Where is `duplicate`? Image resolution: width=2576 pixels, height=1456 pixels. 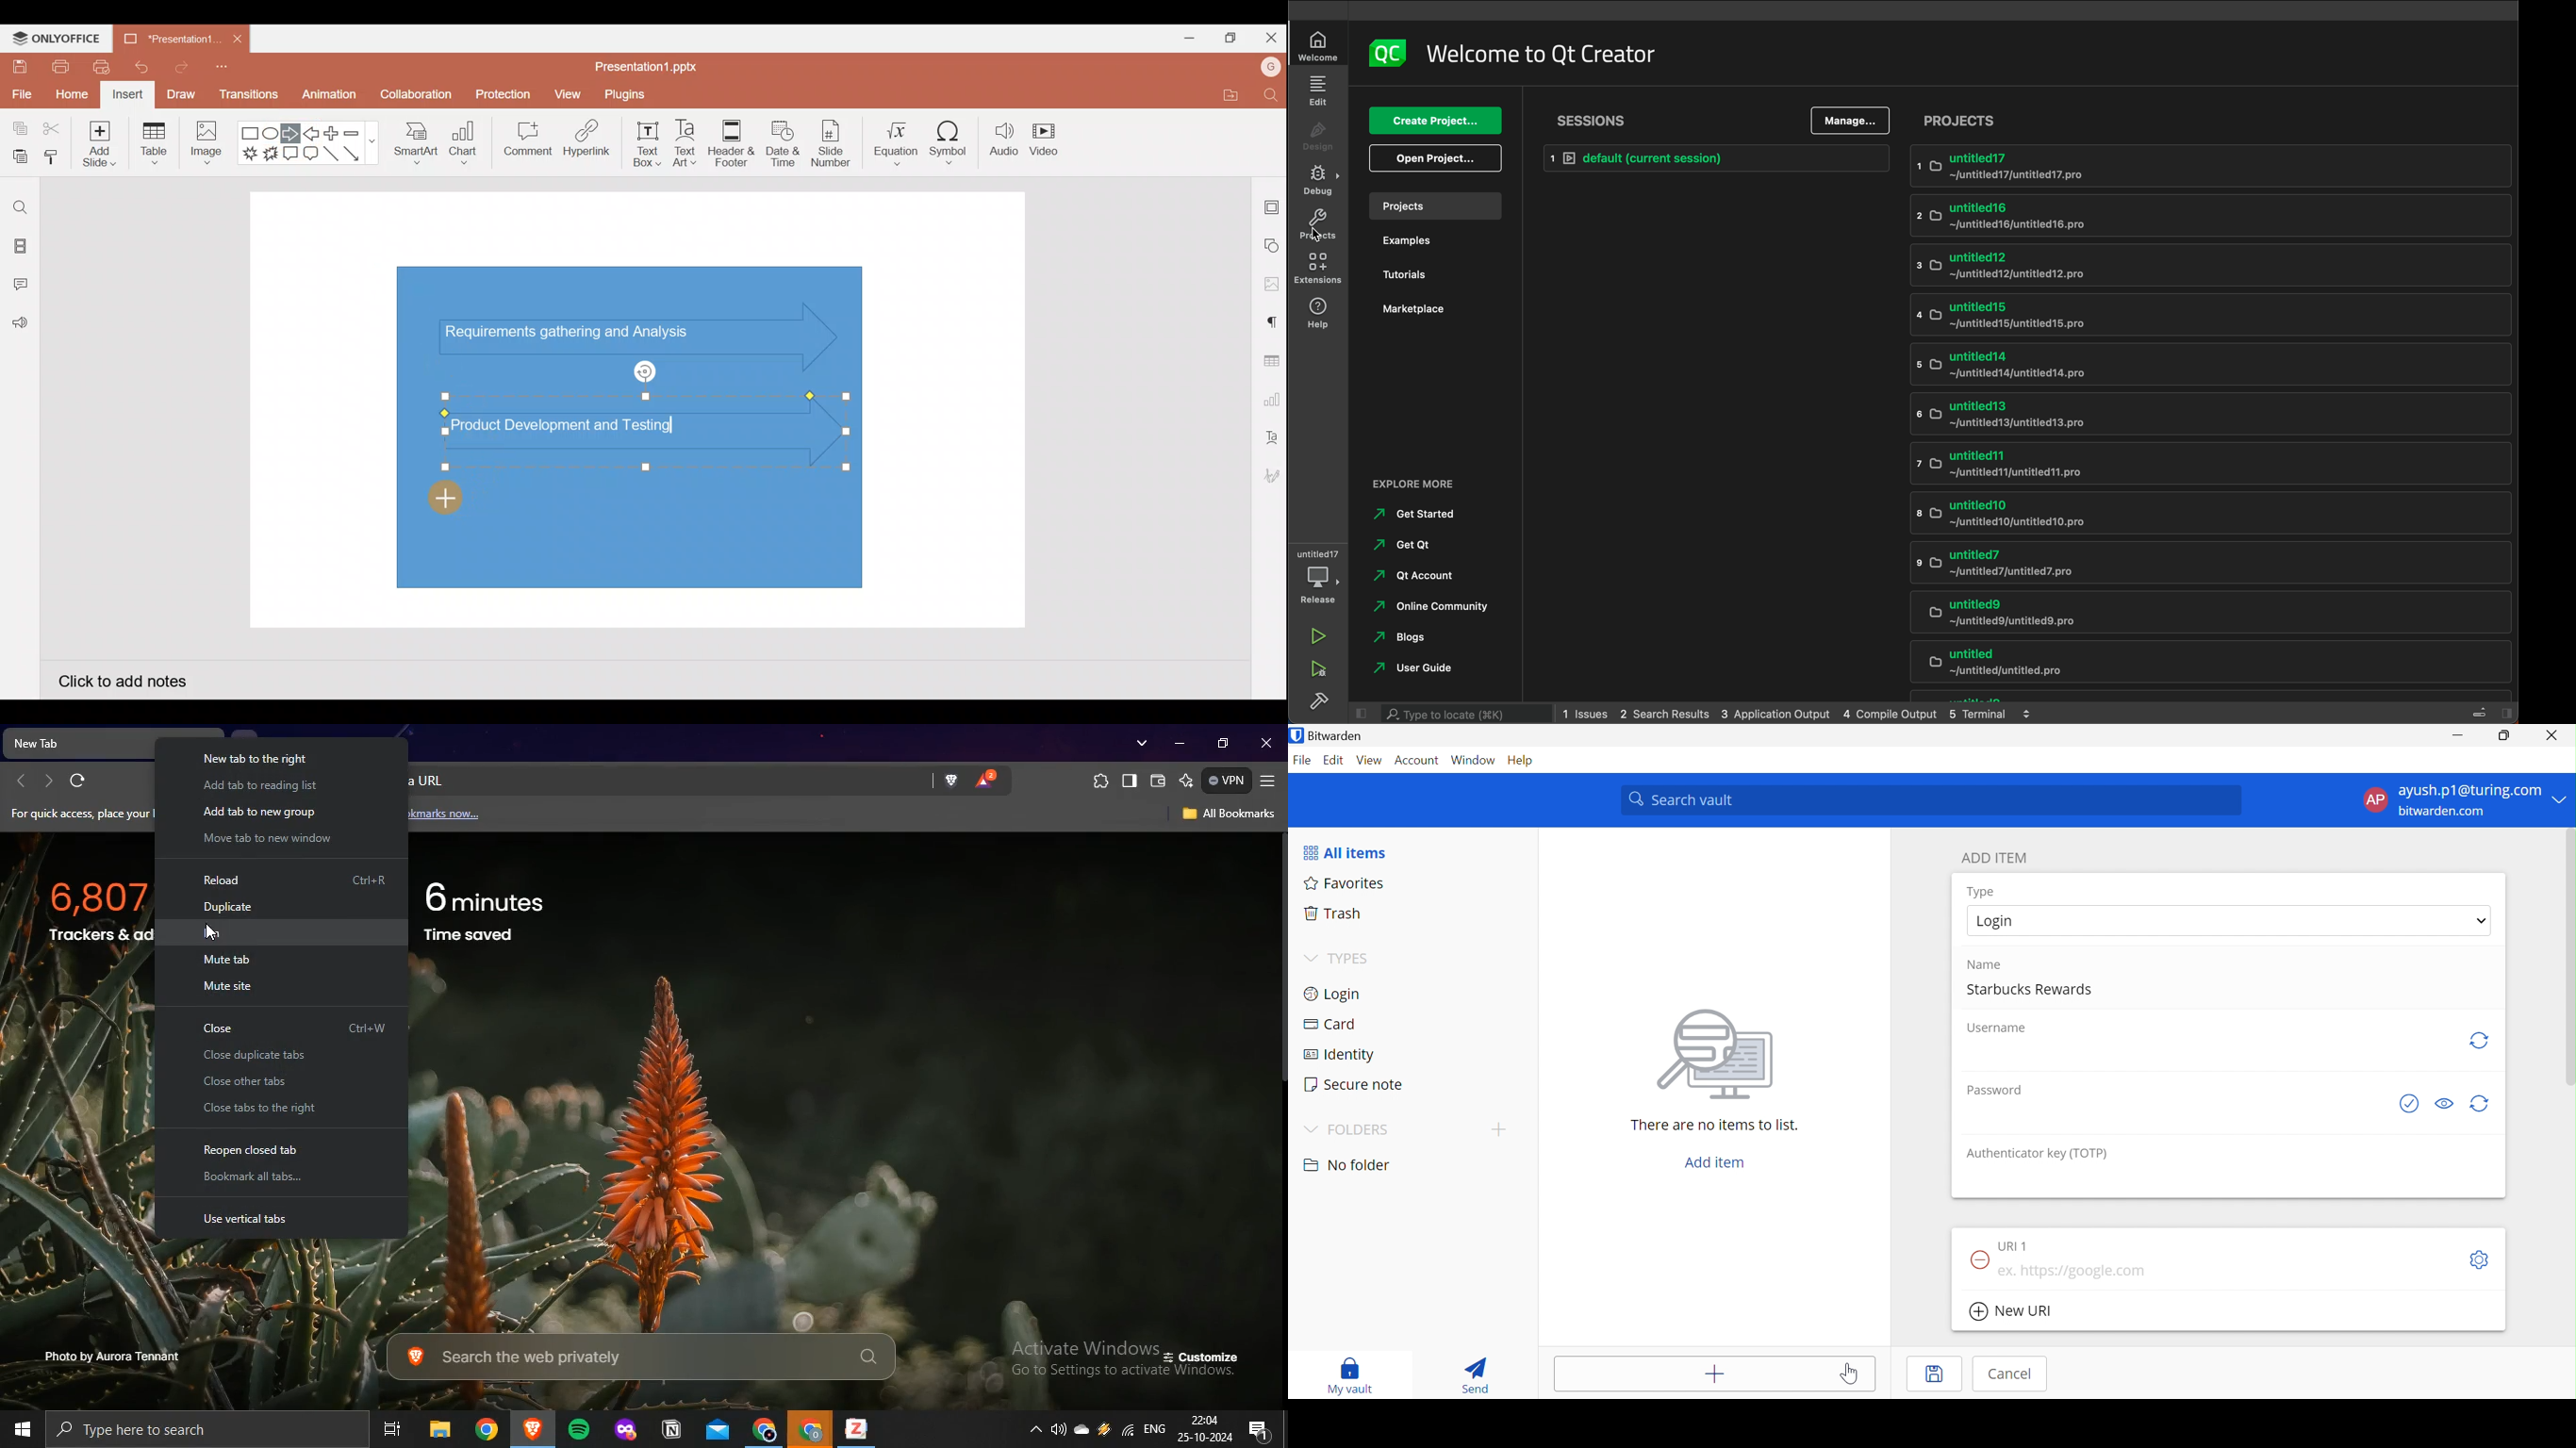
duplicate is located at coordinates (229, 906).